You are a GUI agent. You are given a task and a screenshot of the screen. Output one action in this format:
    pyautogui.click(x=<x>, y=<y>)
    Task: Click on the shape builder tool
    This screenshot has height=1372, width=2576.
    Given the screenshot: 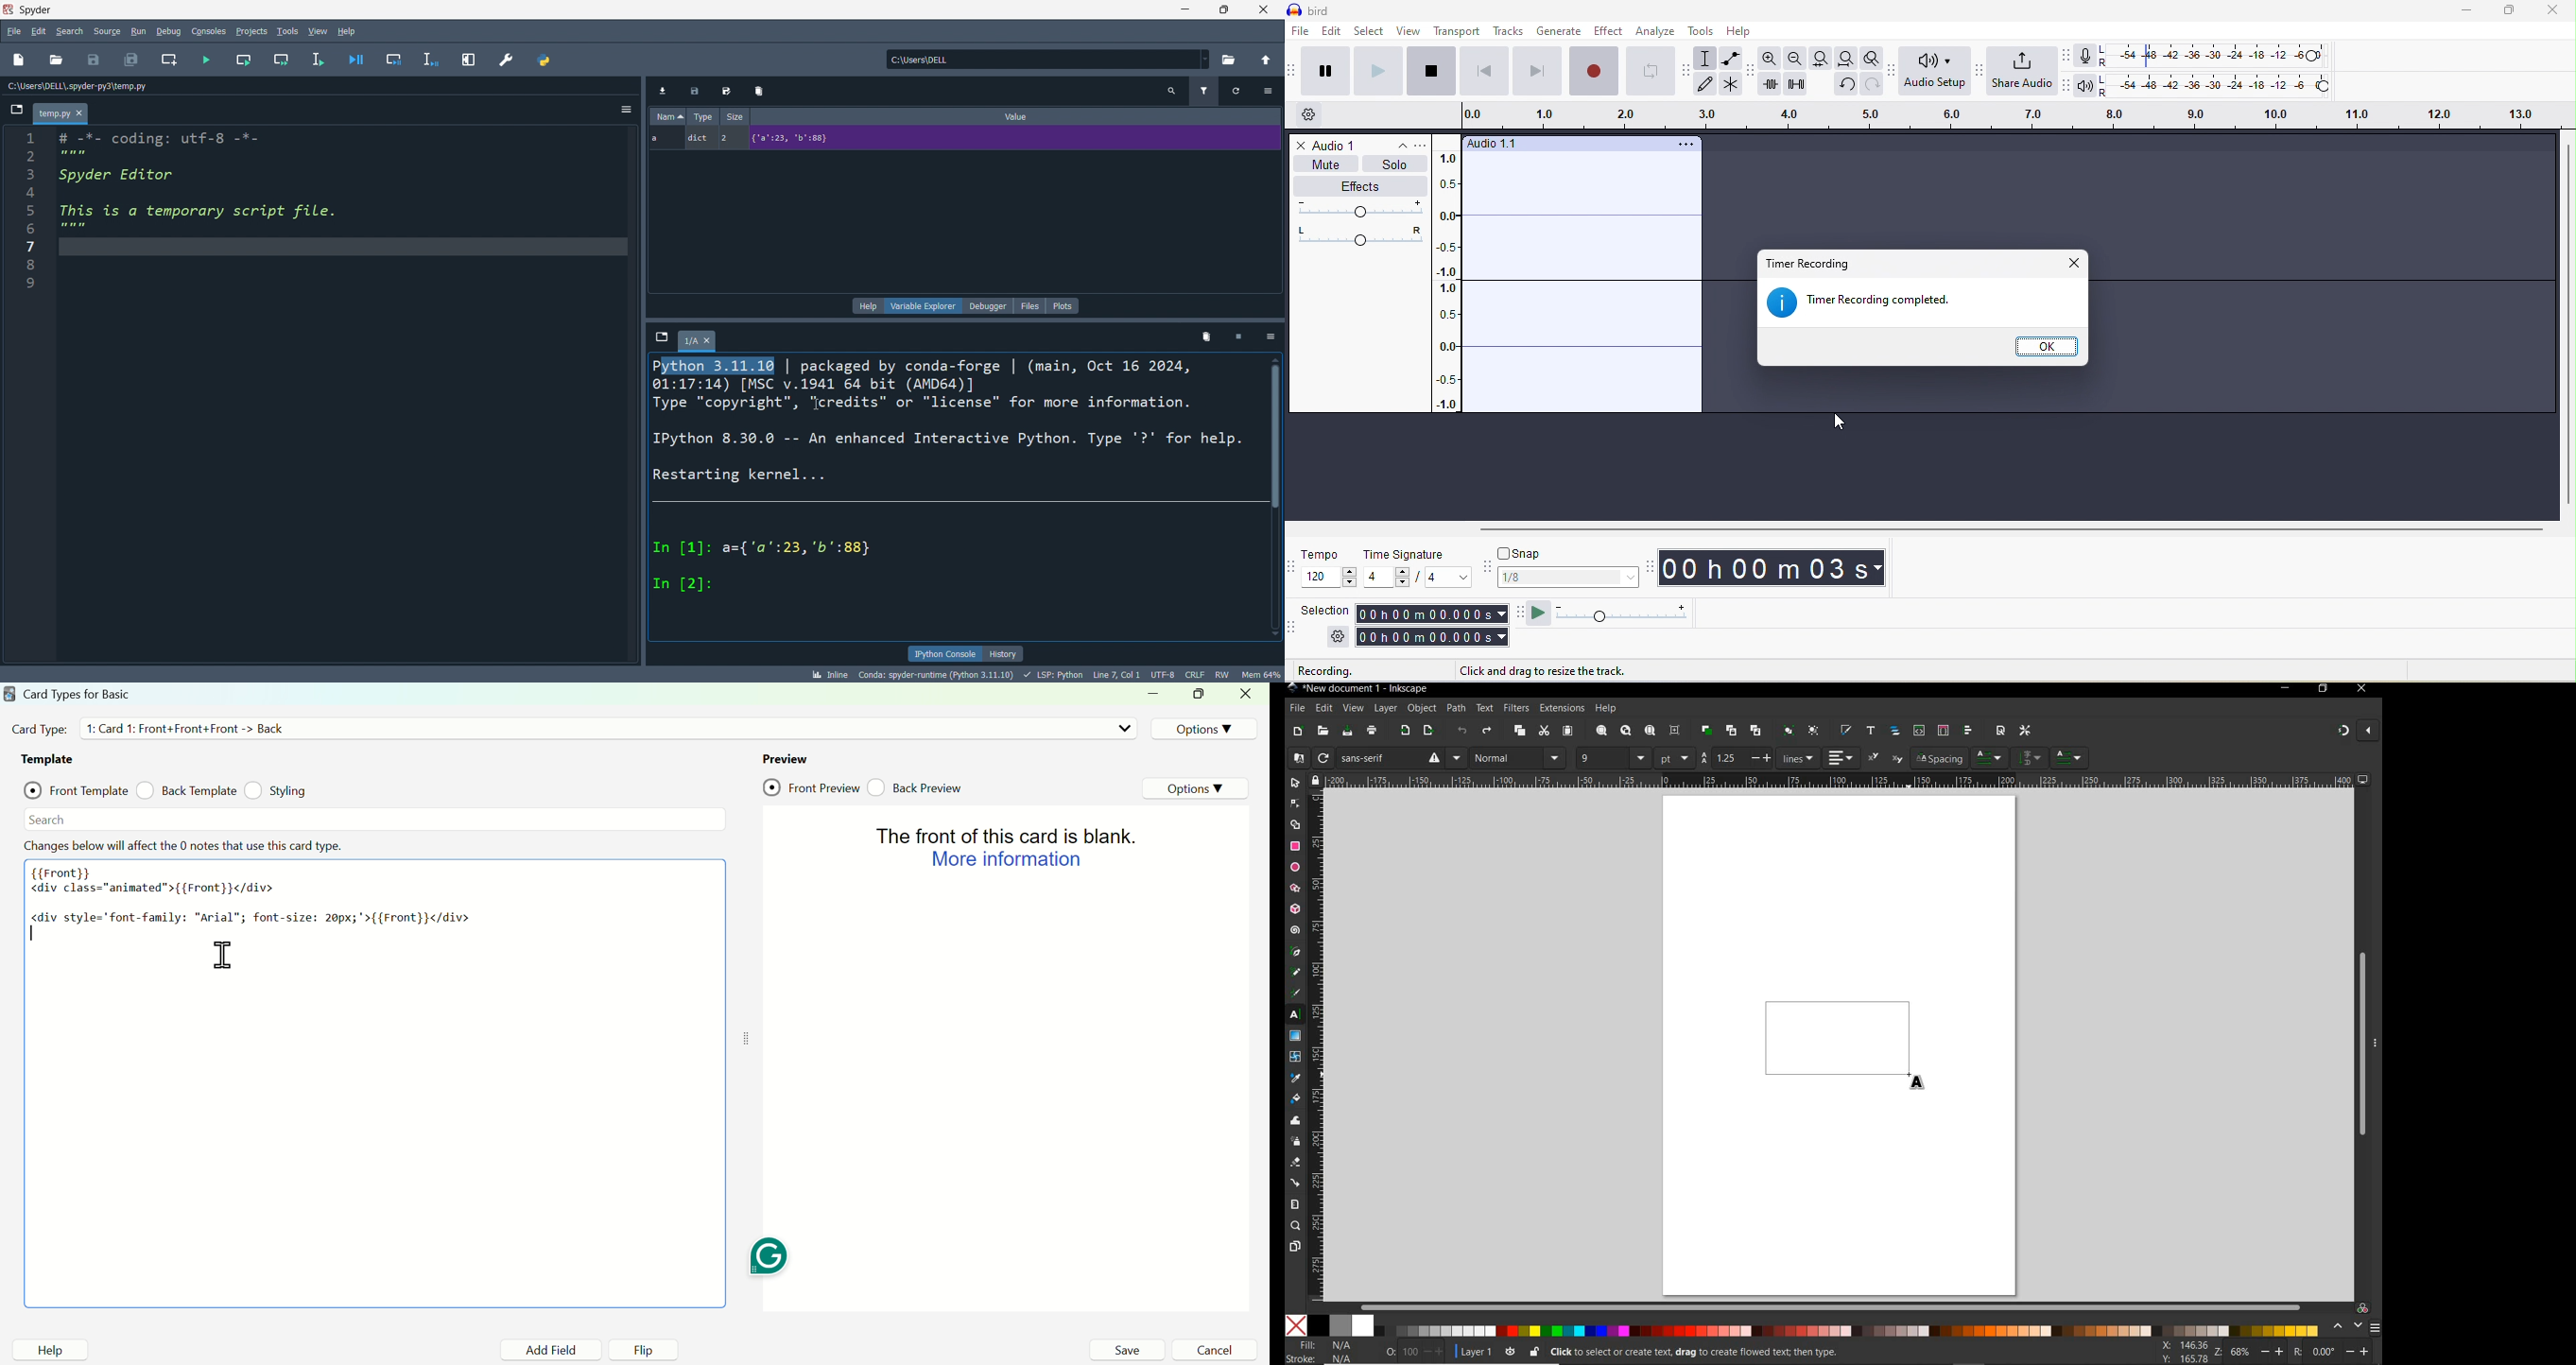 What is the action you would take?
    pyautogui.click(x=1295, y=824)
    